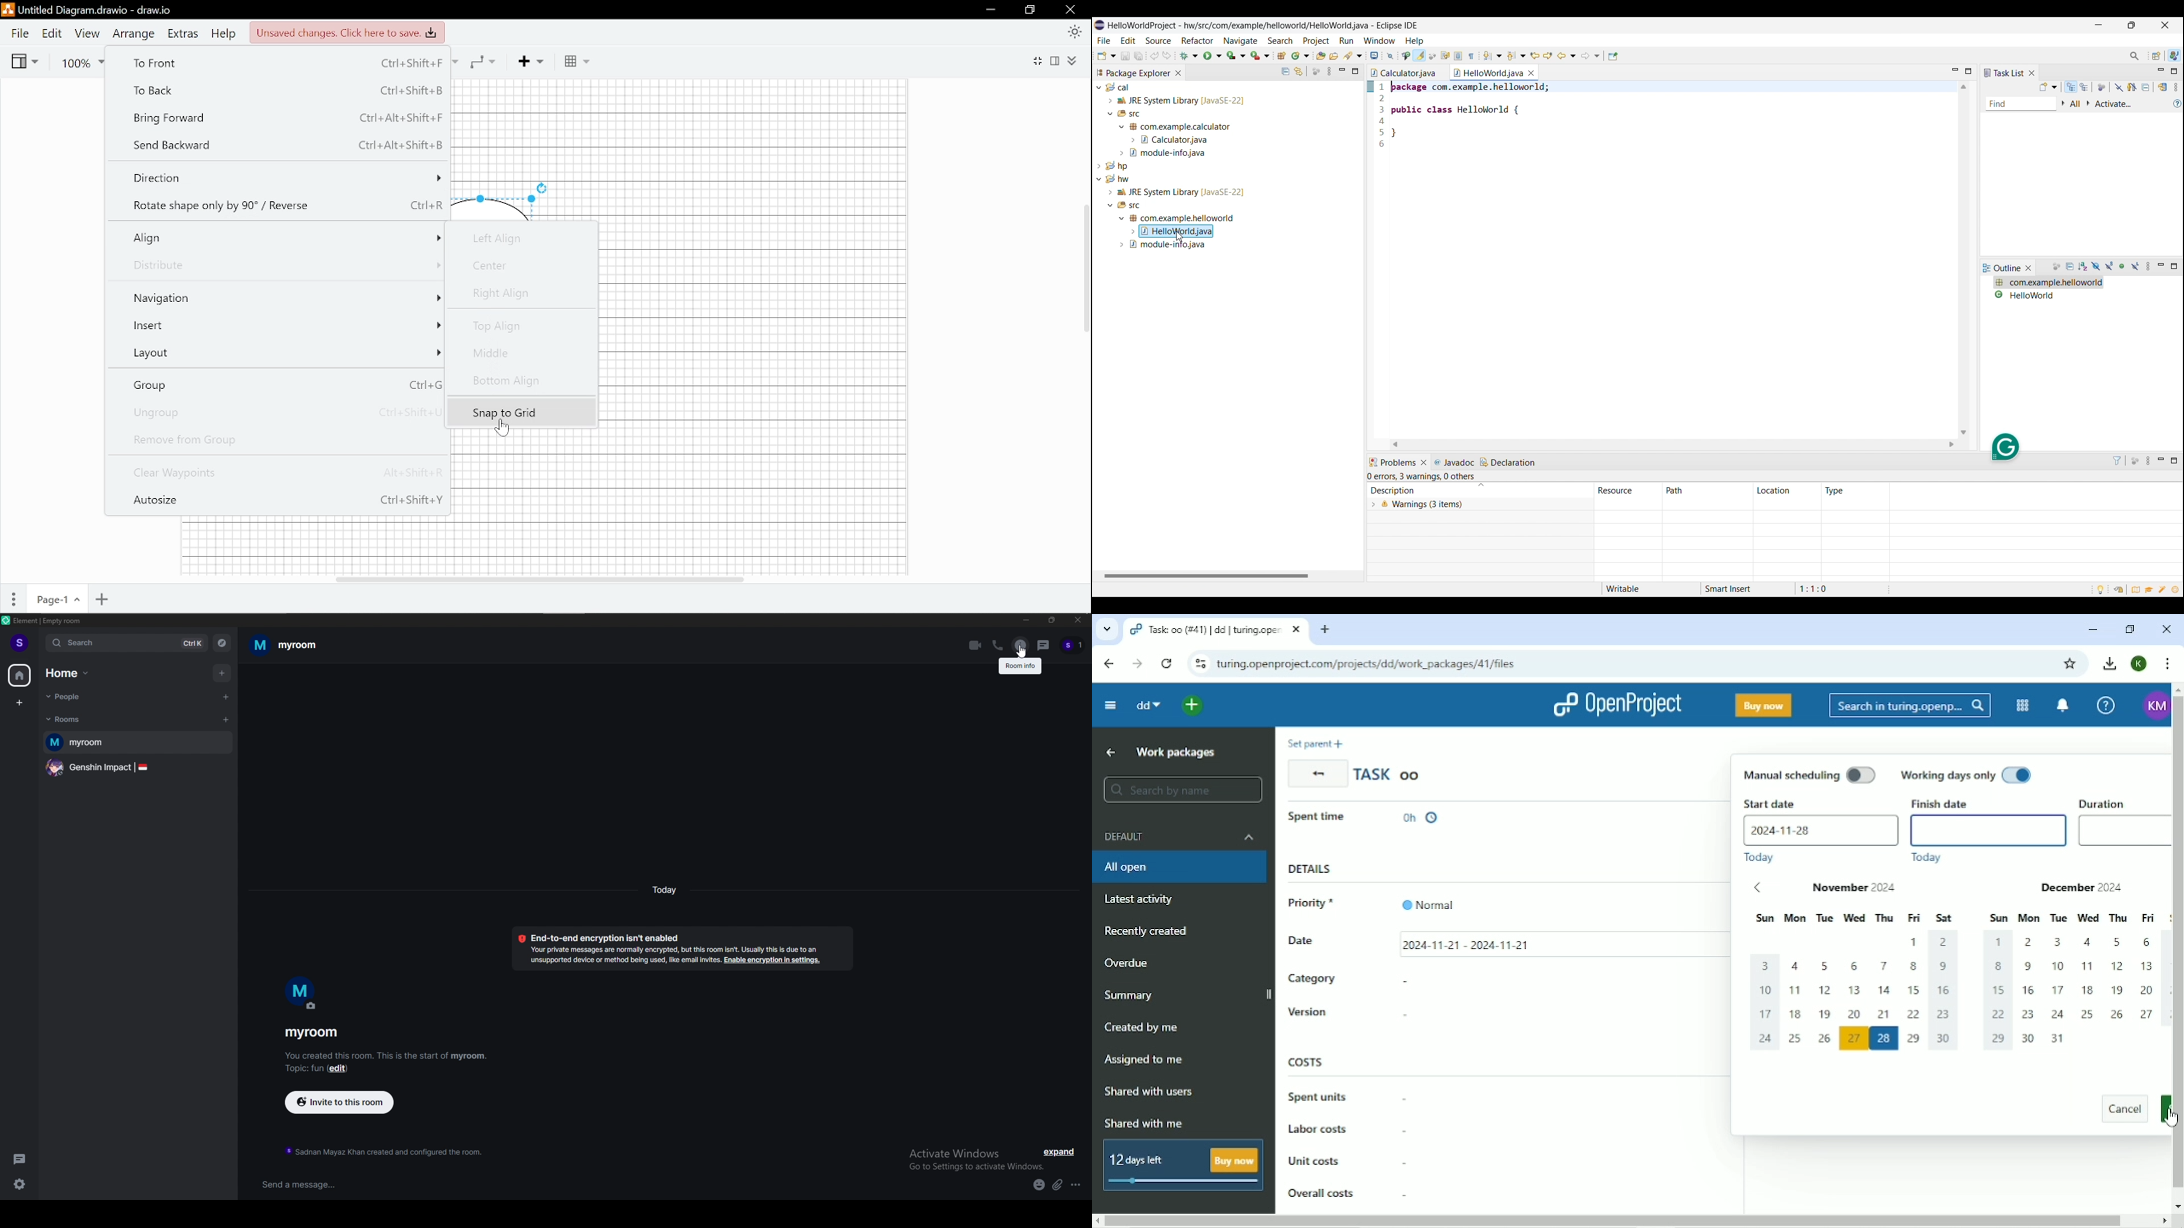 The image size is (2184, 1232). I want to click on Search tab, so click(1105, 629).